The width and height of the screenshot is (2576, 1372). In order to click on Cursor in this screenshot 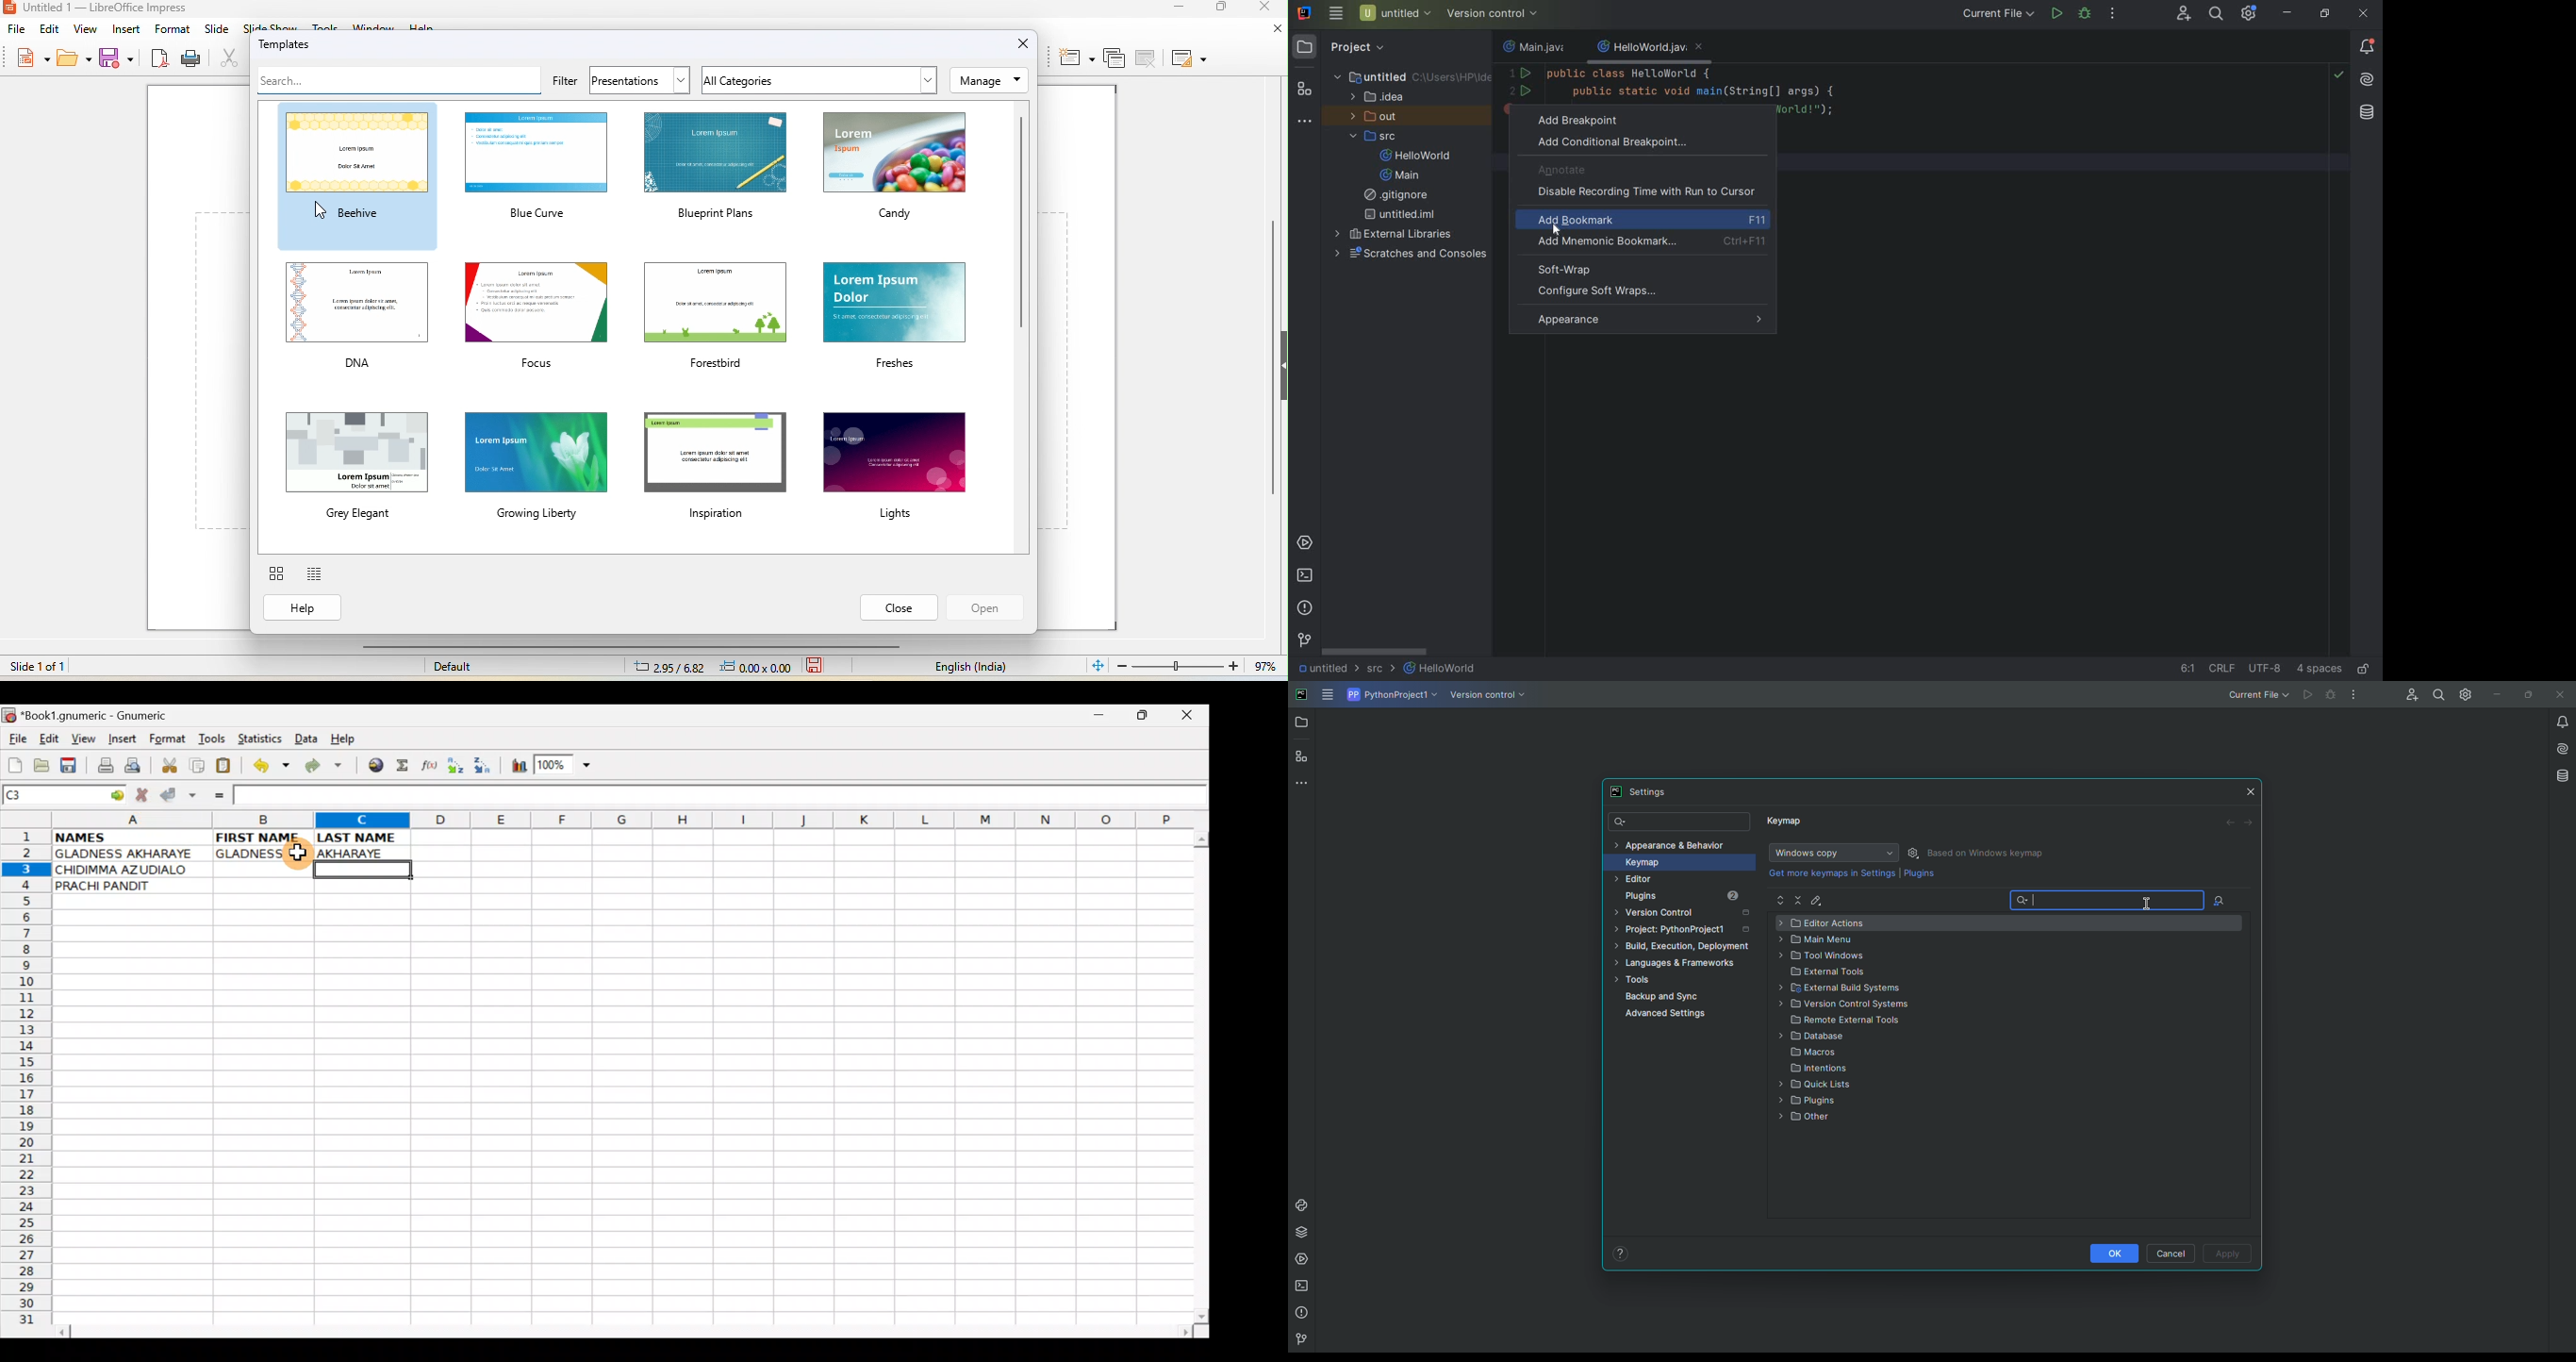, I will do `click(2148, 902)`.